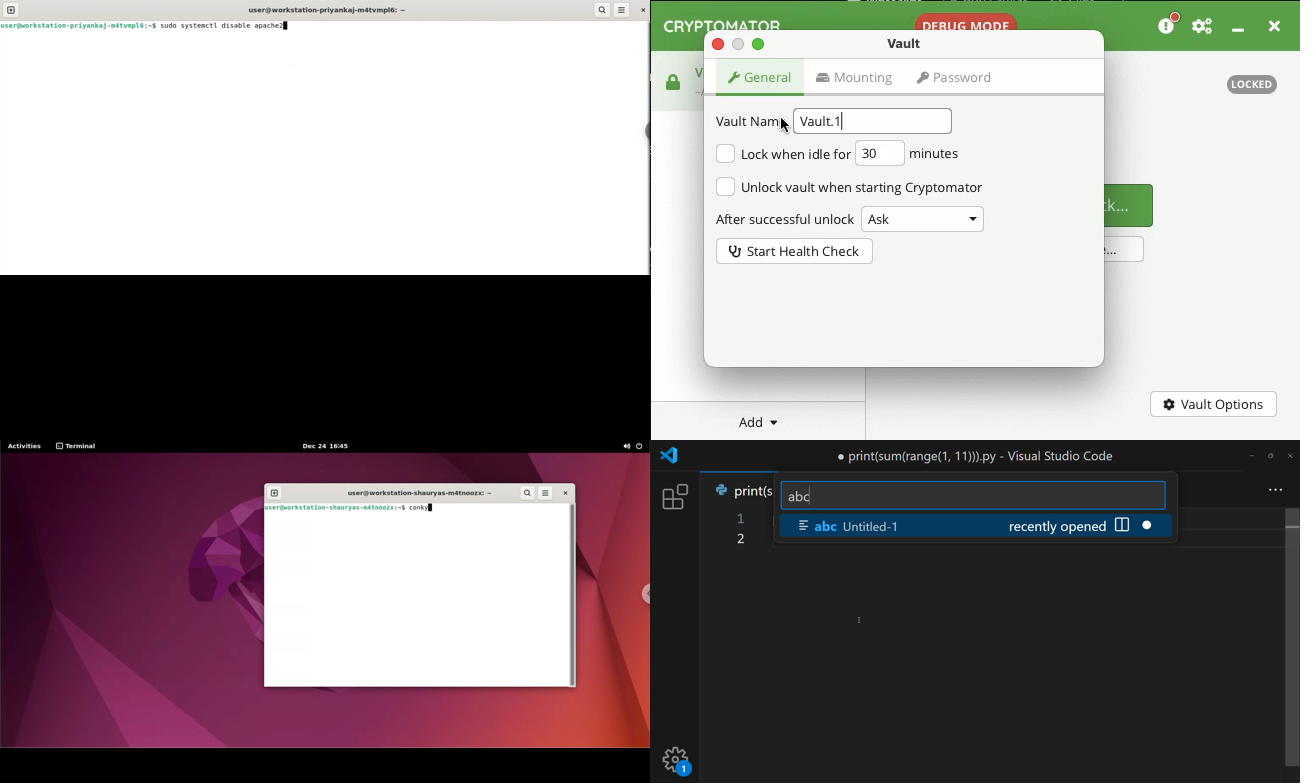 The height and width of the screenshot is (784, 1316). What do you see at coordinates (759, 75) in the screenshot?
I see `General` at bounding box center [759, 75].